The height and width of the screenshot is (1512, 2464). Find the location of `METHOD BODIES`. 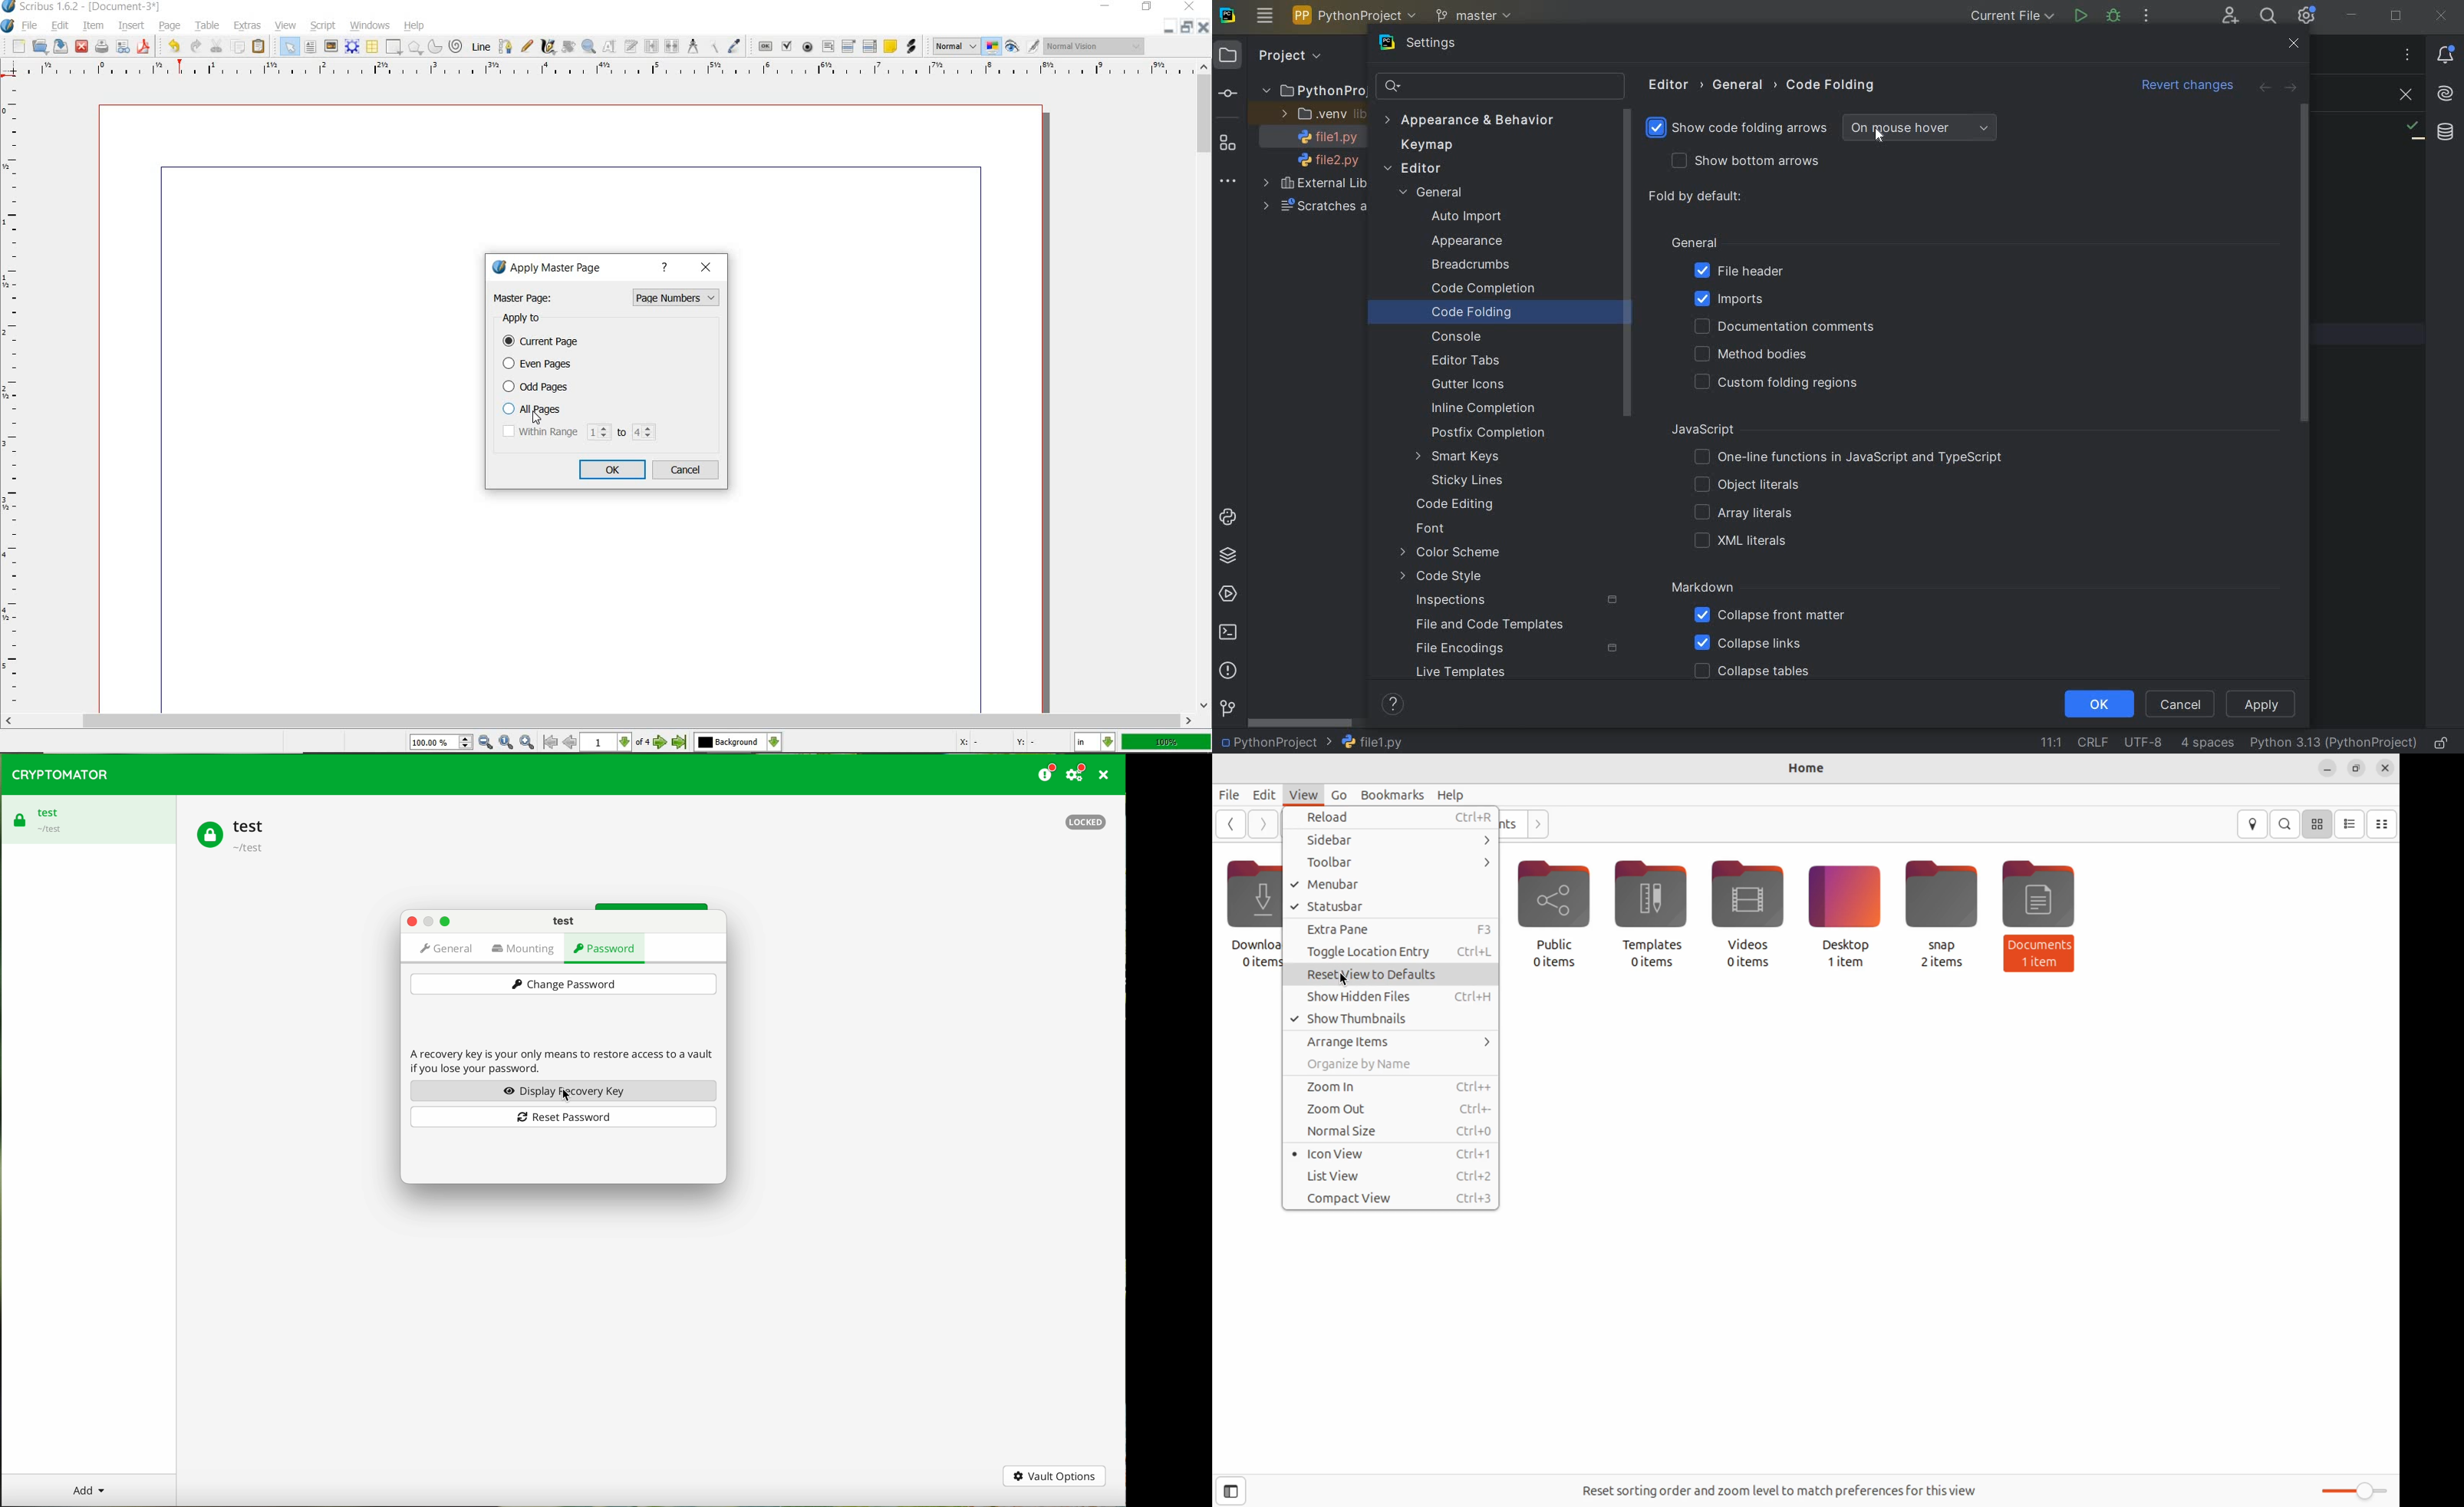

METHOD BODIES is located at coordinates (1754, 354).